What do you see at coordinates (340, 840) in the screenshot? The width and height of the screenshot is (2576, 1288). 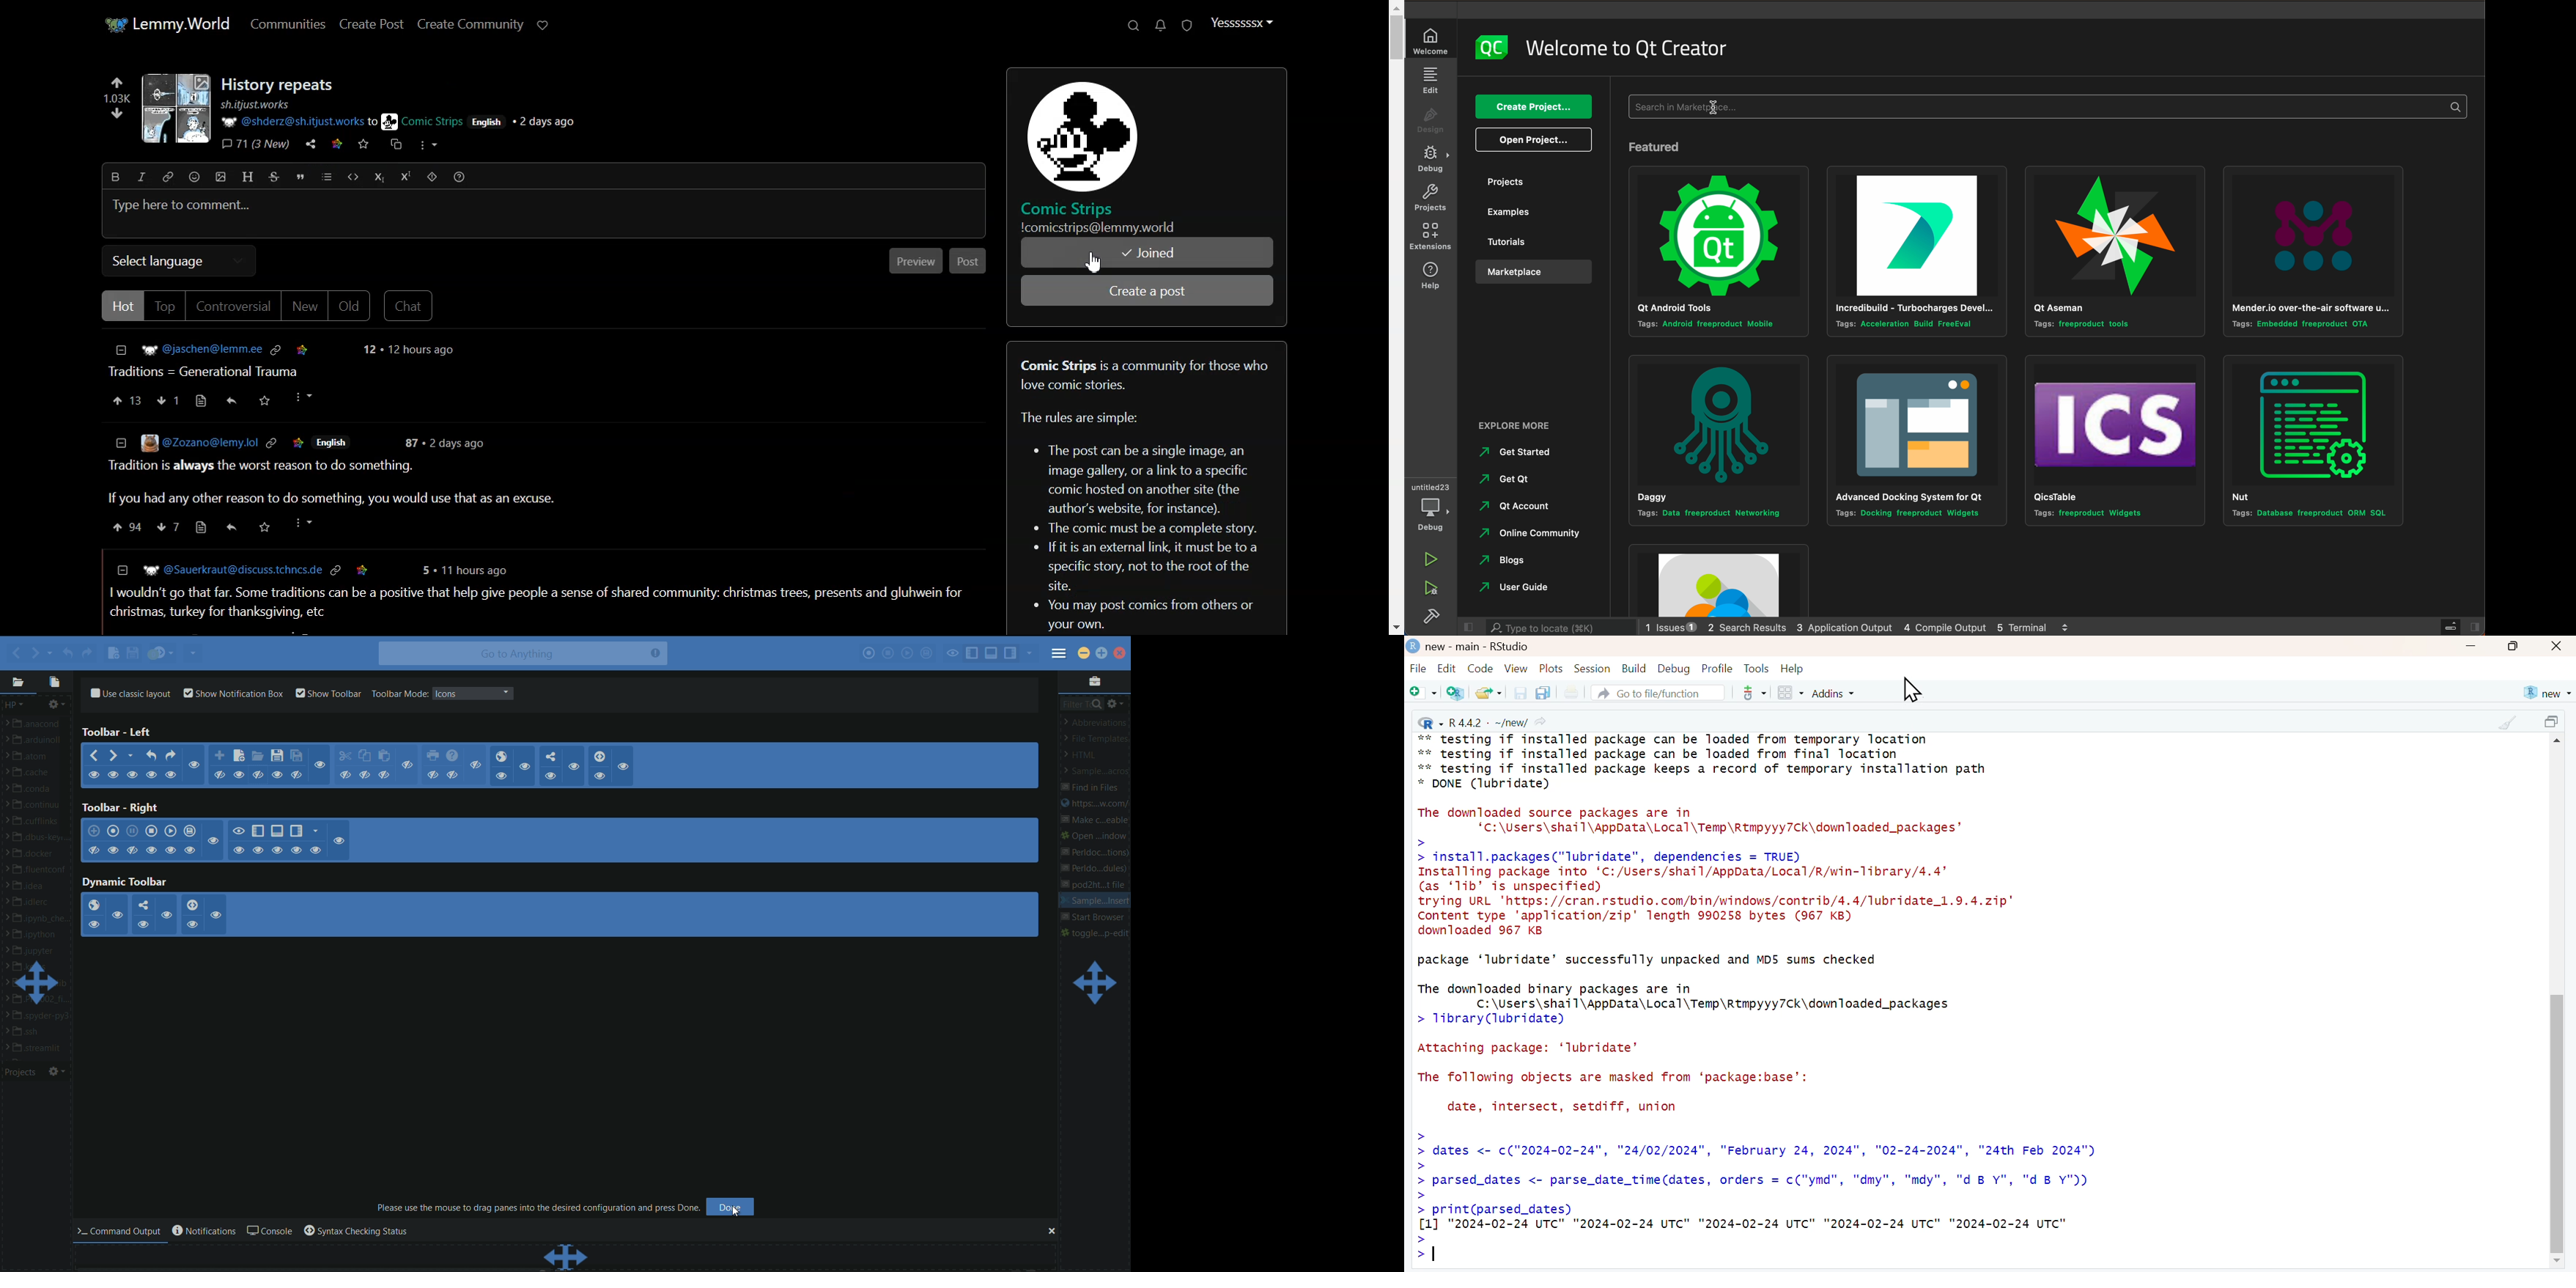 I see `hide/show` at bounding box center [340, 840].